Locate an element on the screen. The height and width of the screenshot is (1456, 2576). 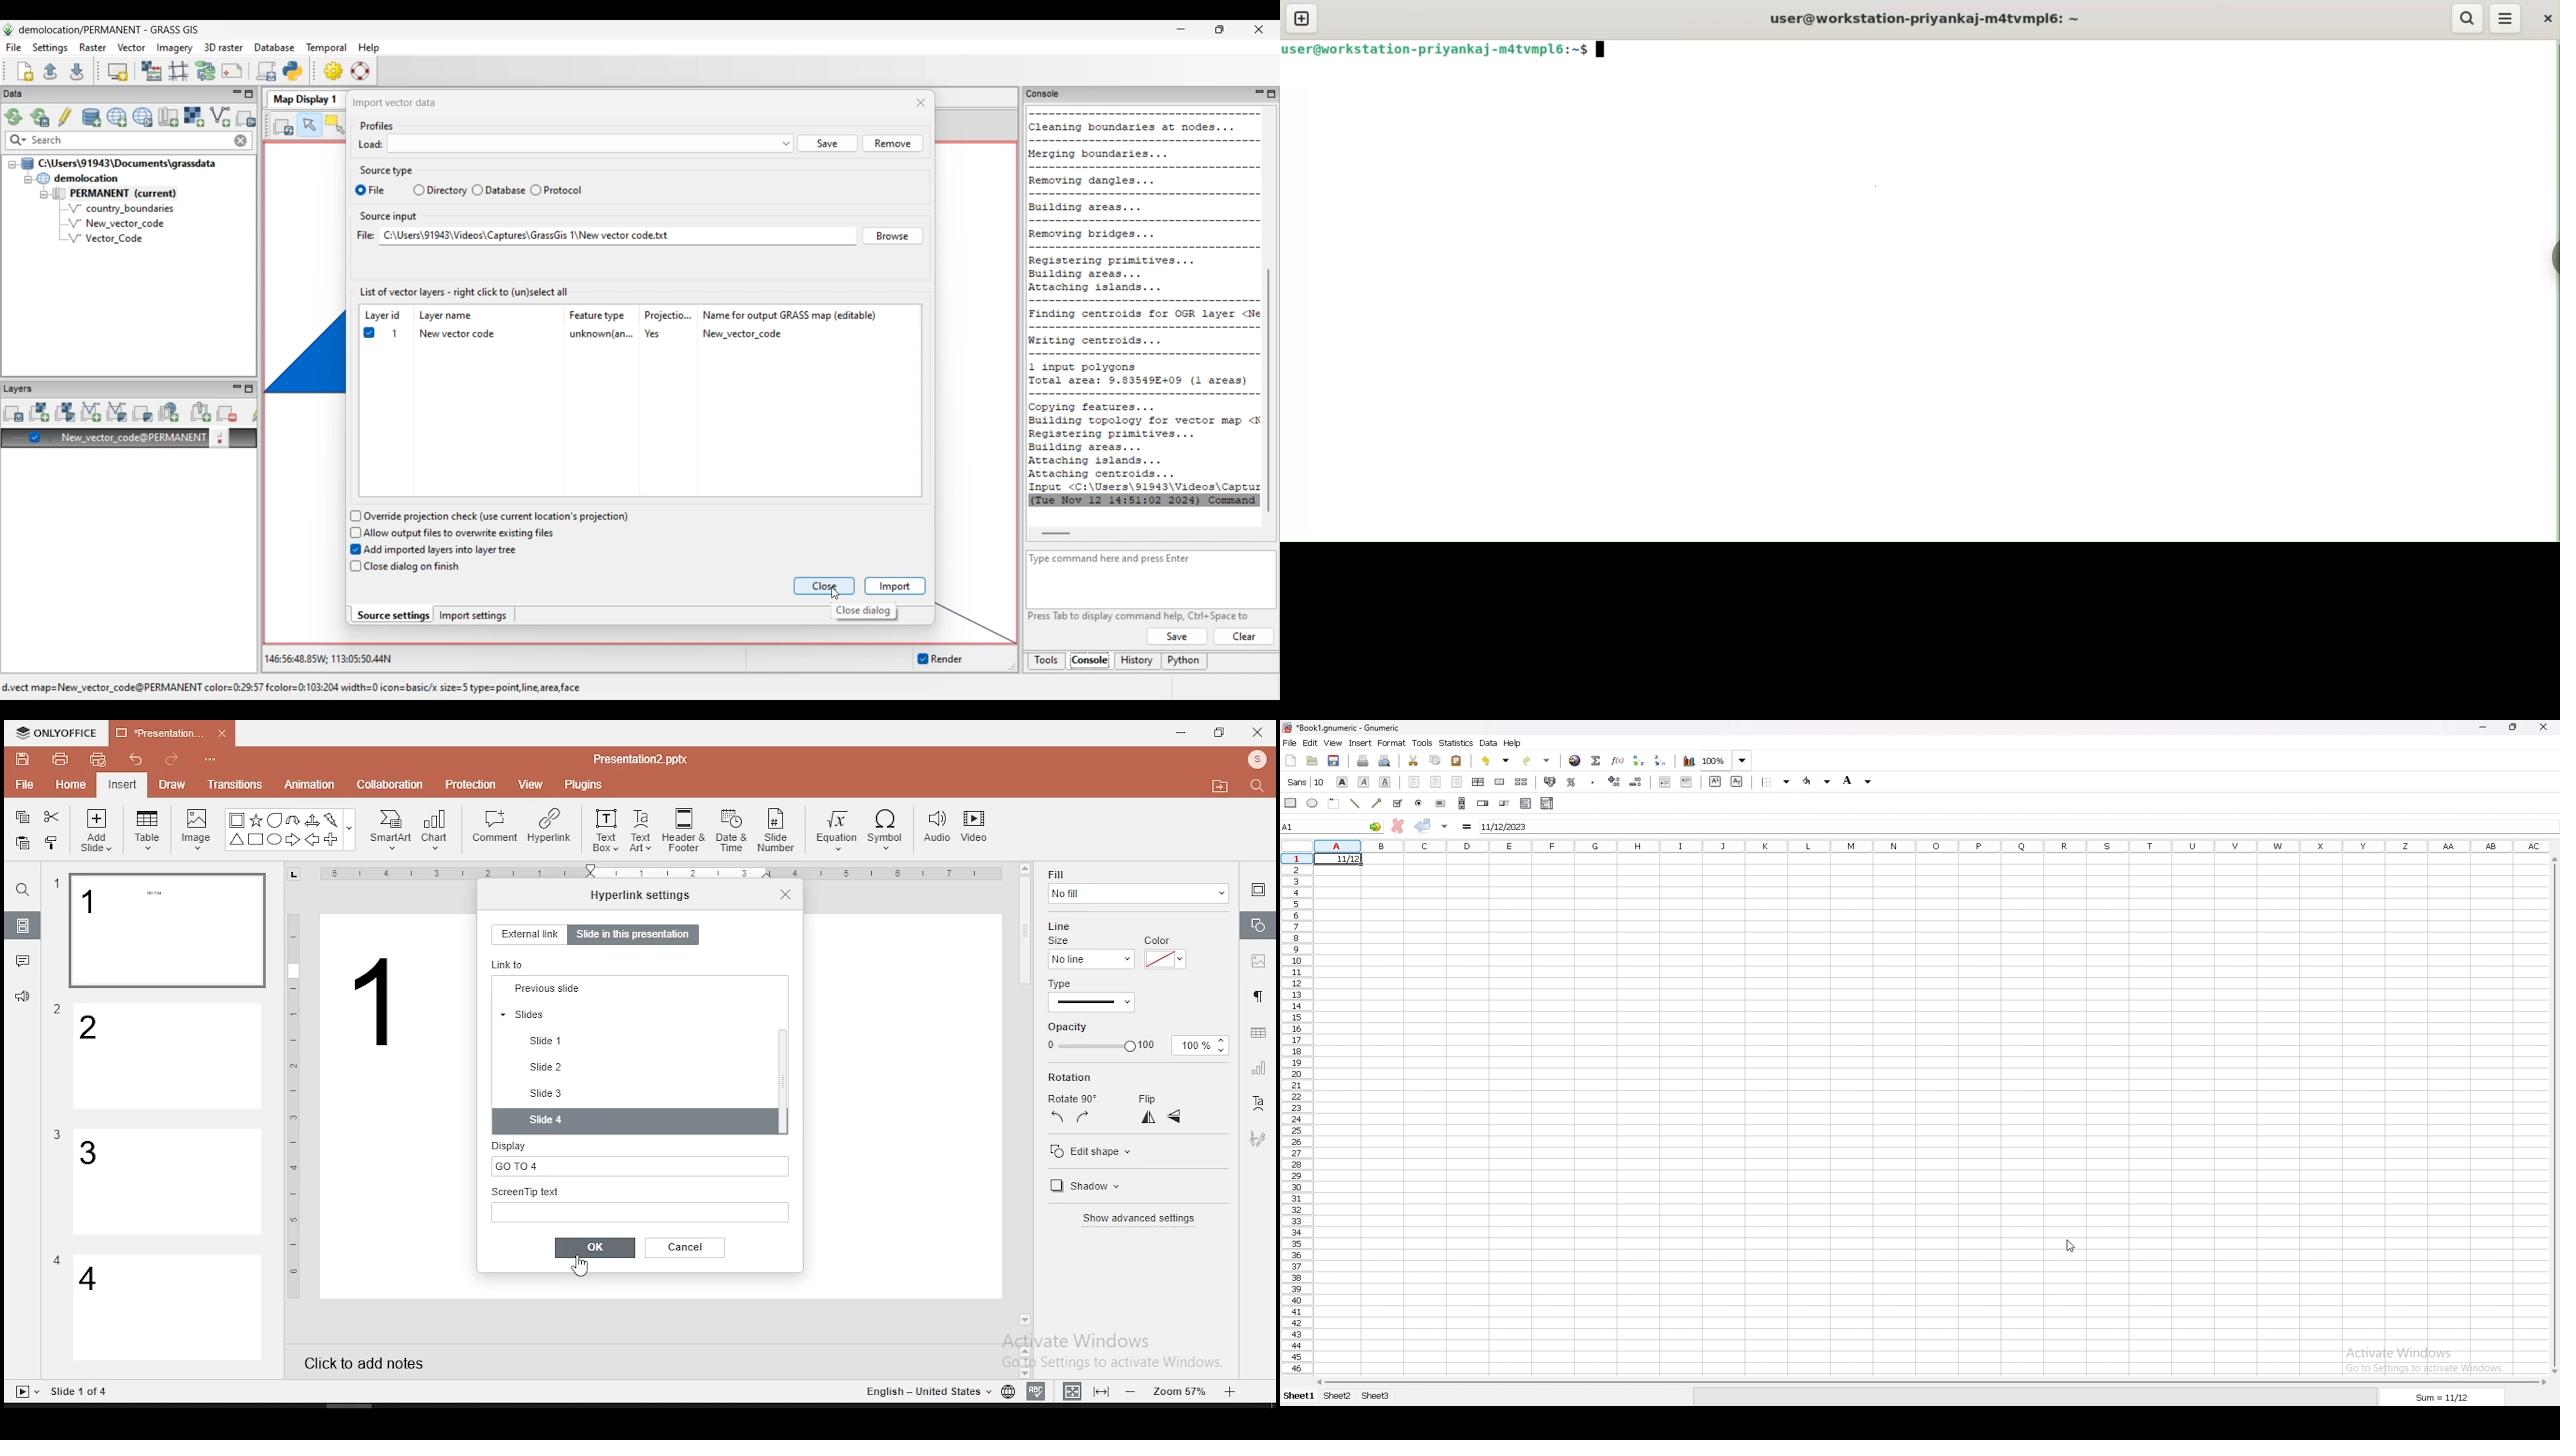
increase indent is located at coordinates (1687, 782).